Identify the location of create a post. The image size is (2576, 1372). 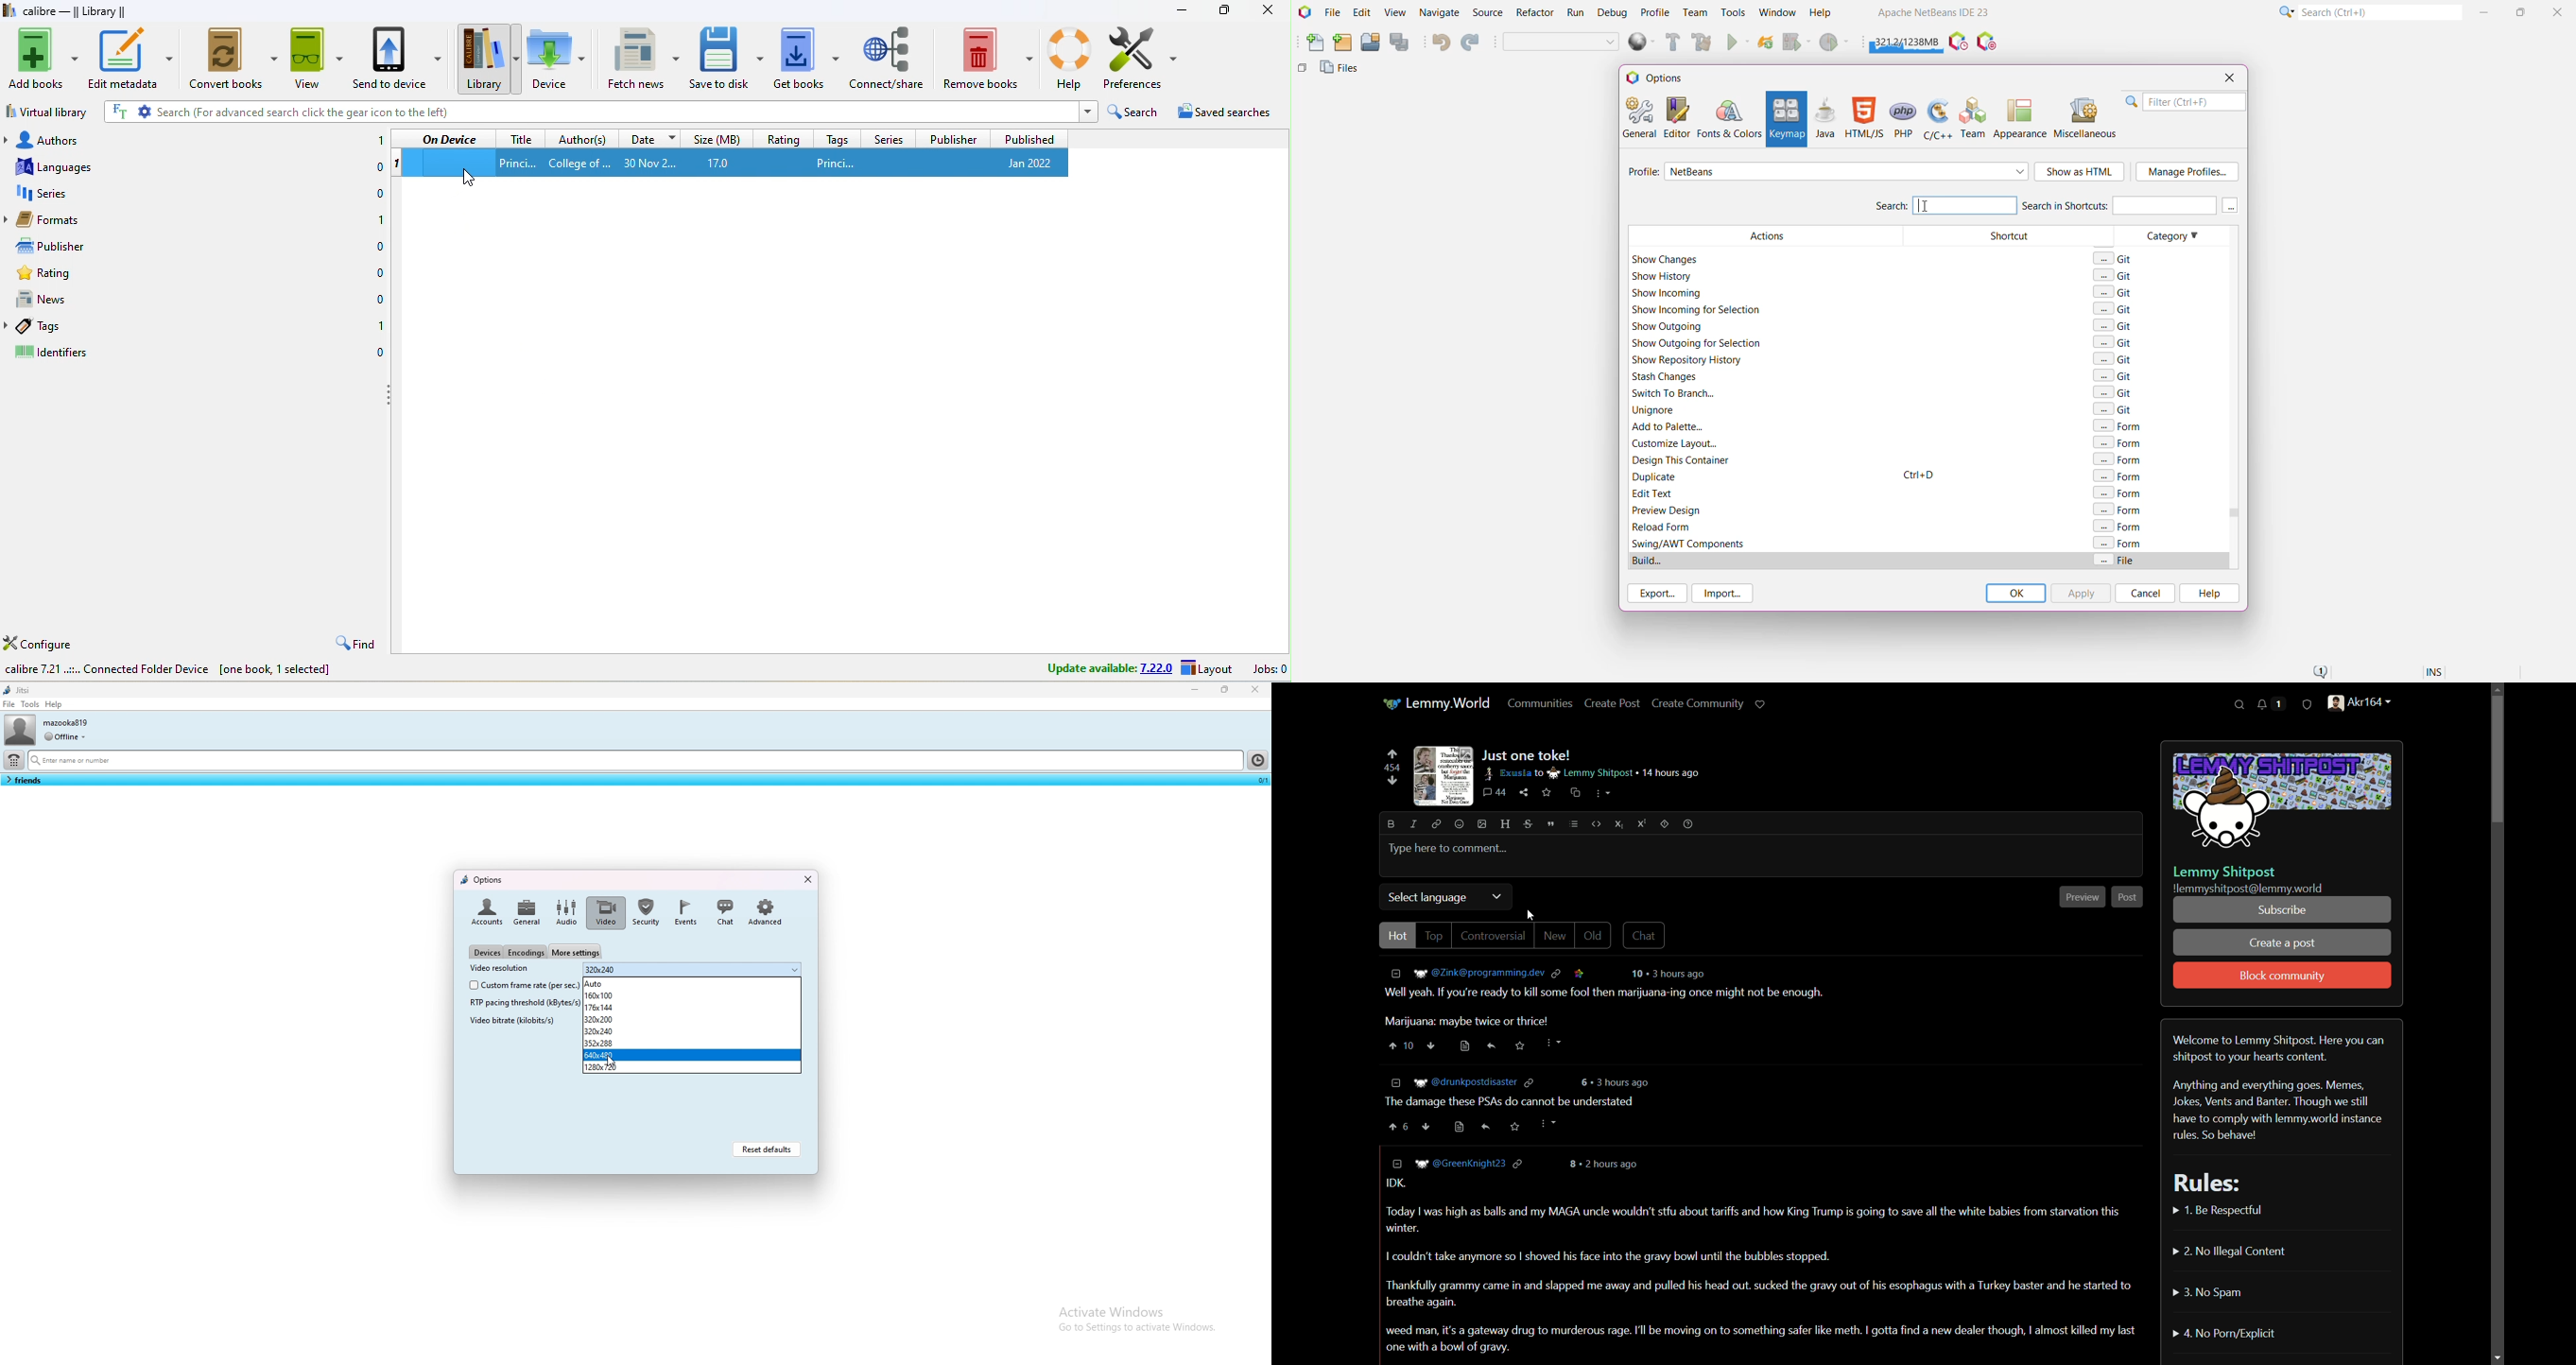
(2286, 943).